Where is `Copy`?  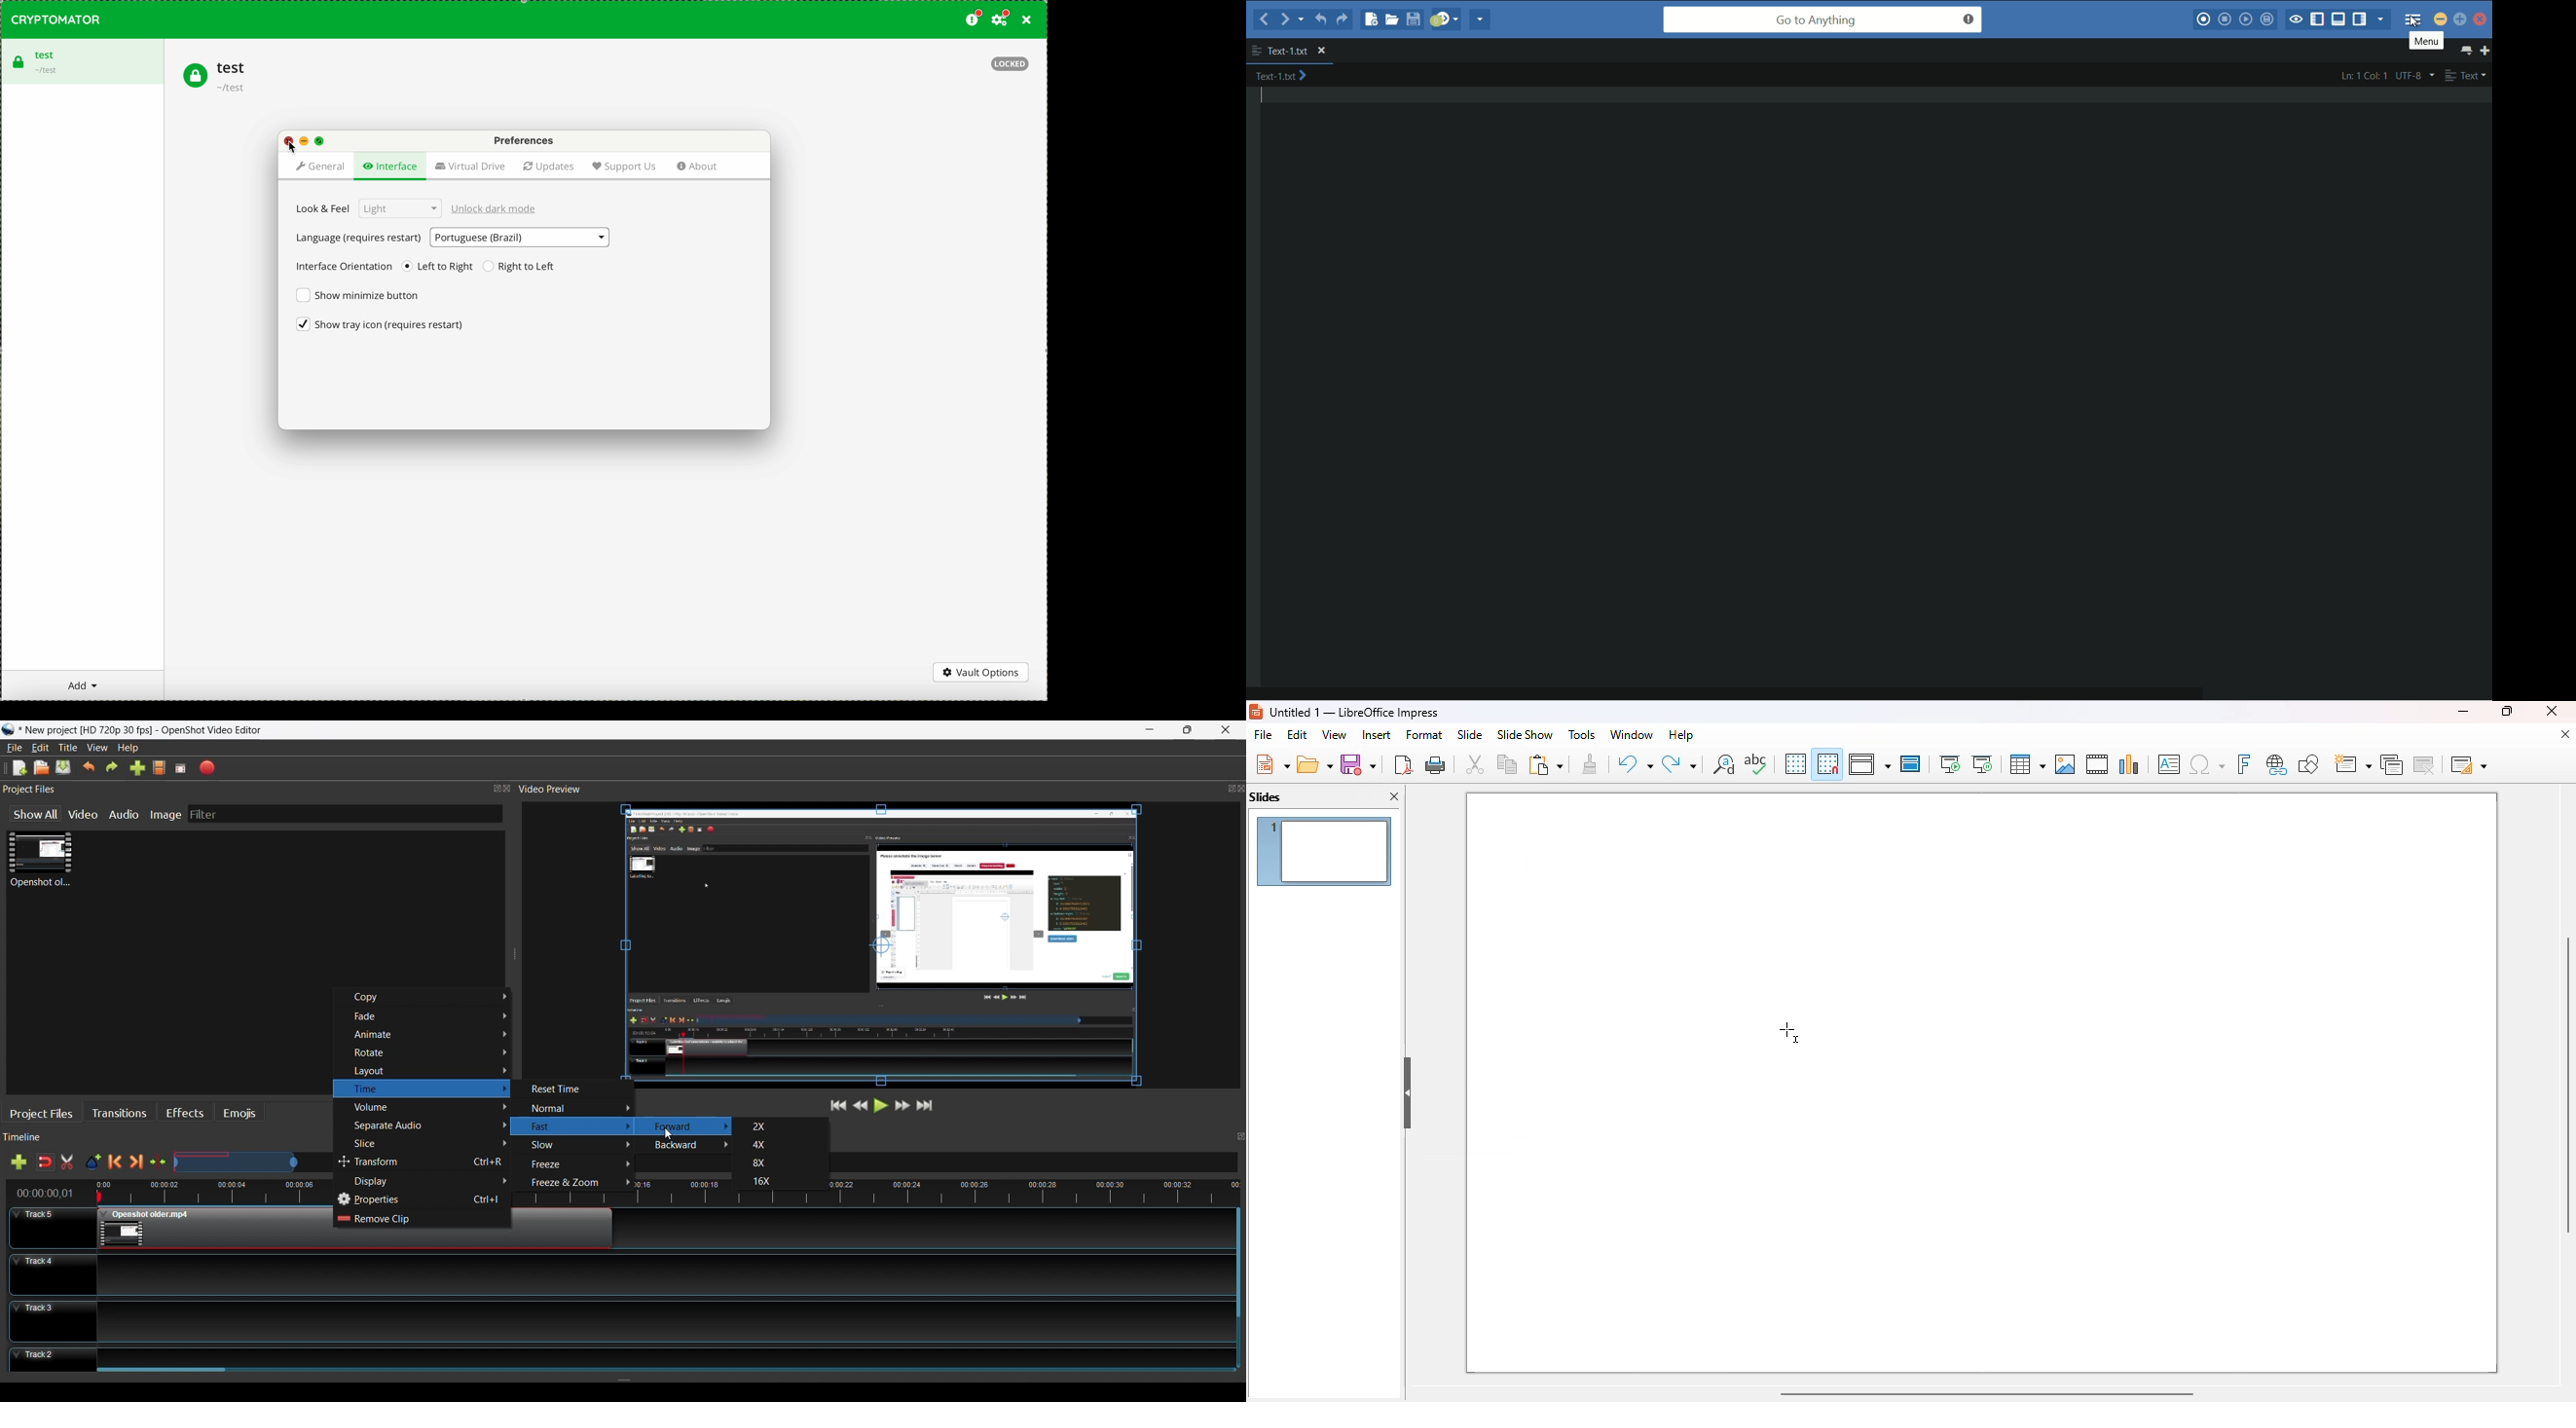
Copy is located at coordinates (429, 998).